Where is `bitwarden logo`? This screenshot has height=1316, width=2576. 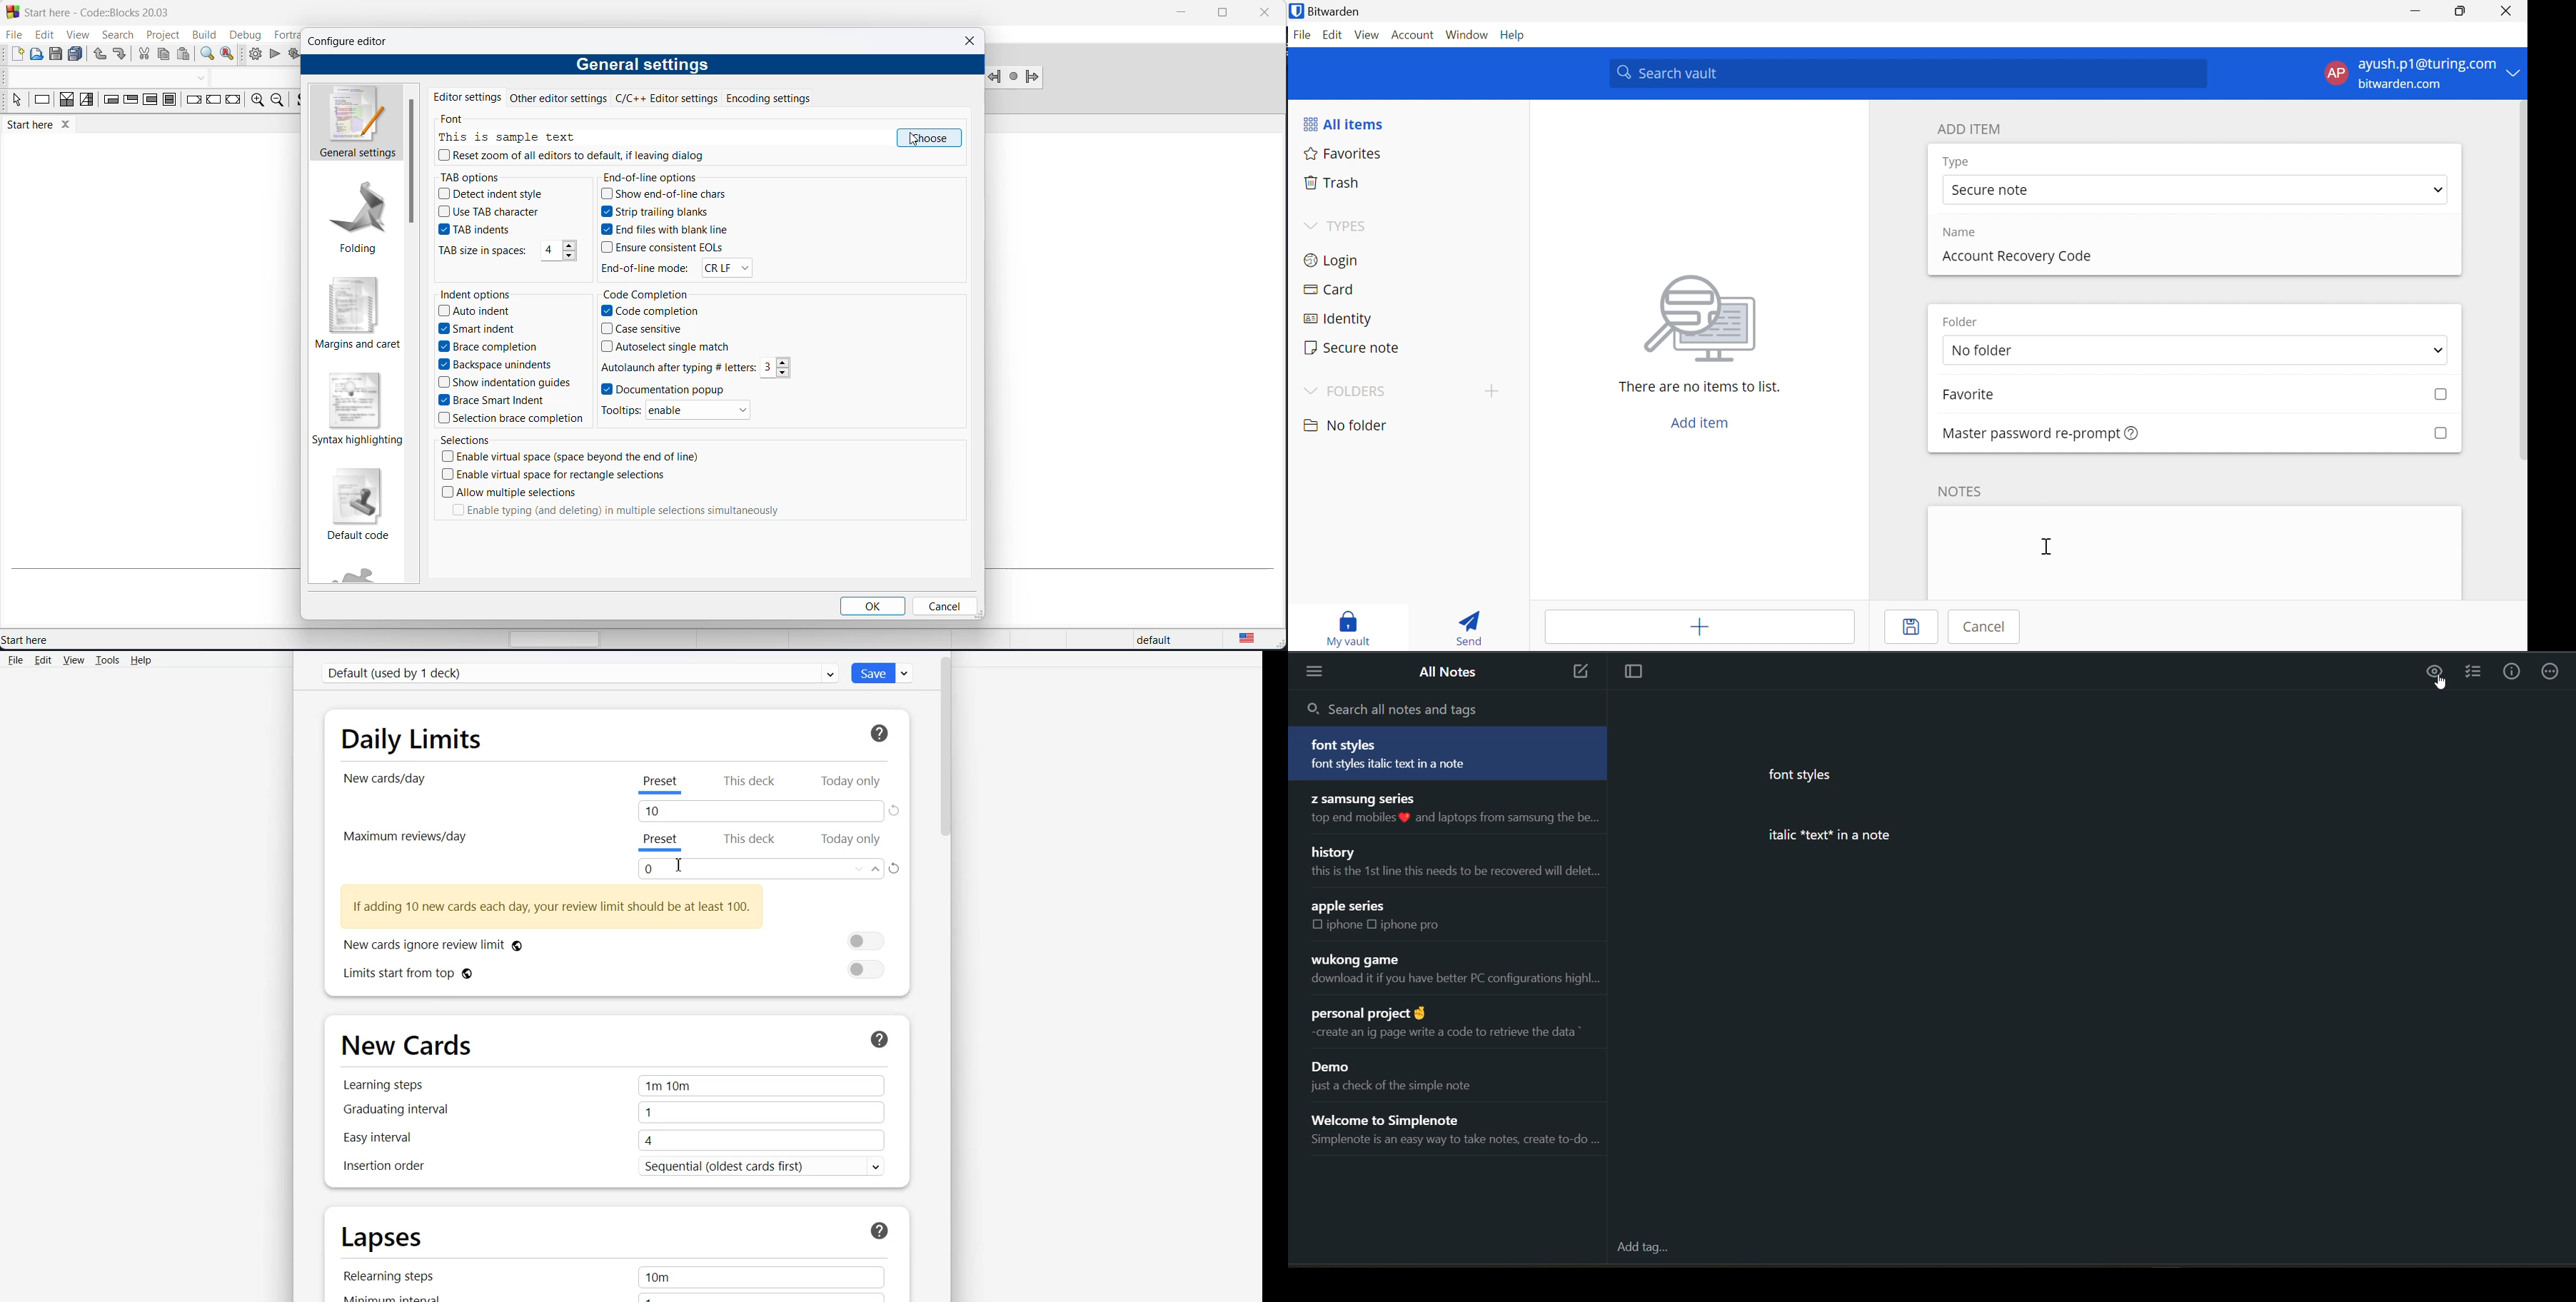
bitwarden logo is located at coordinates (1296, 10).